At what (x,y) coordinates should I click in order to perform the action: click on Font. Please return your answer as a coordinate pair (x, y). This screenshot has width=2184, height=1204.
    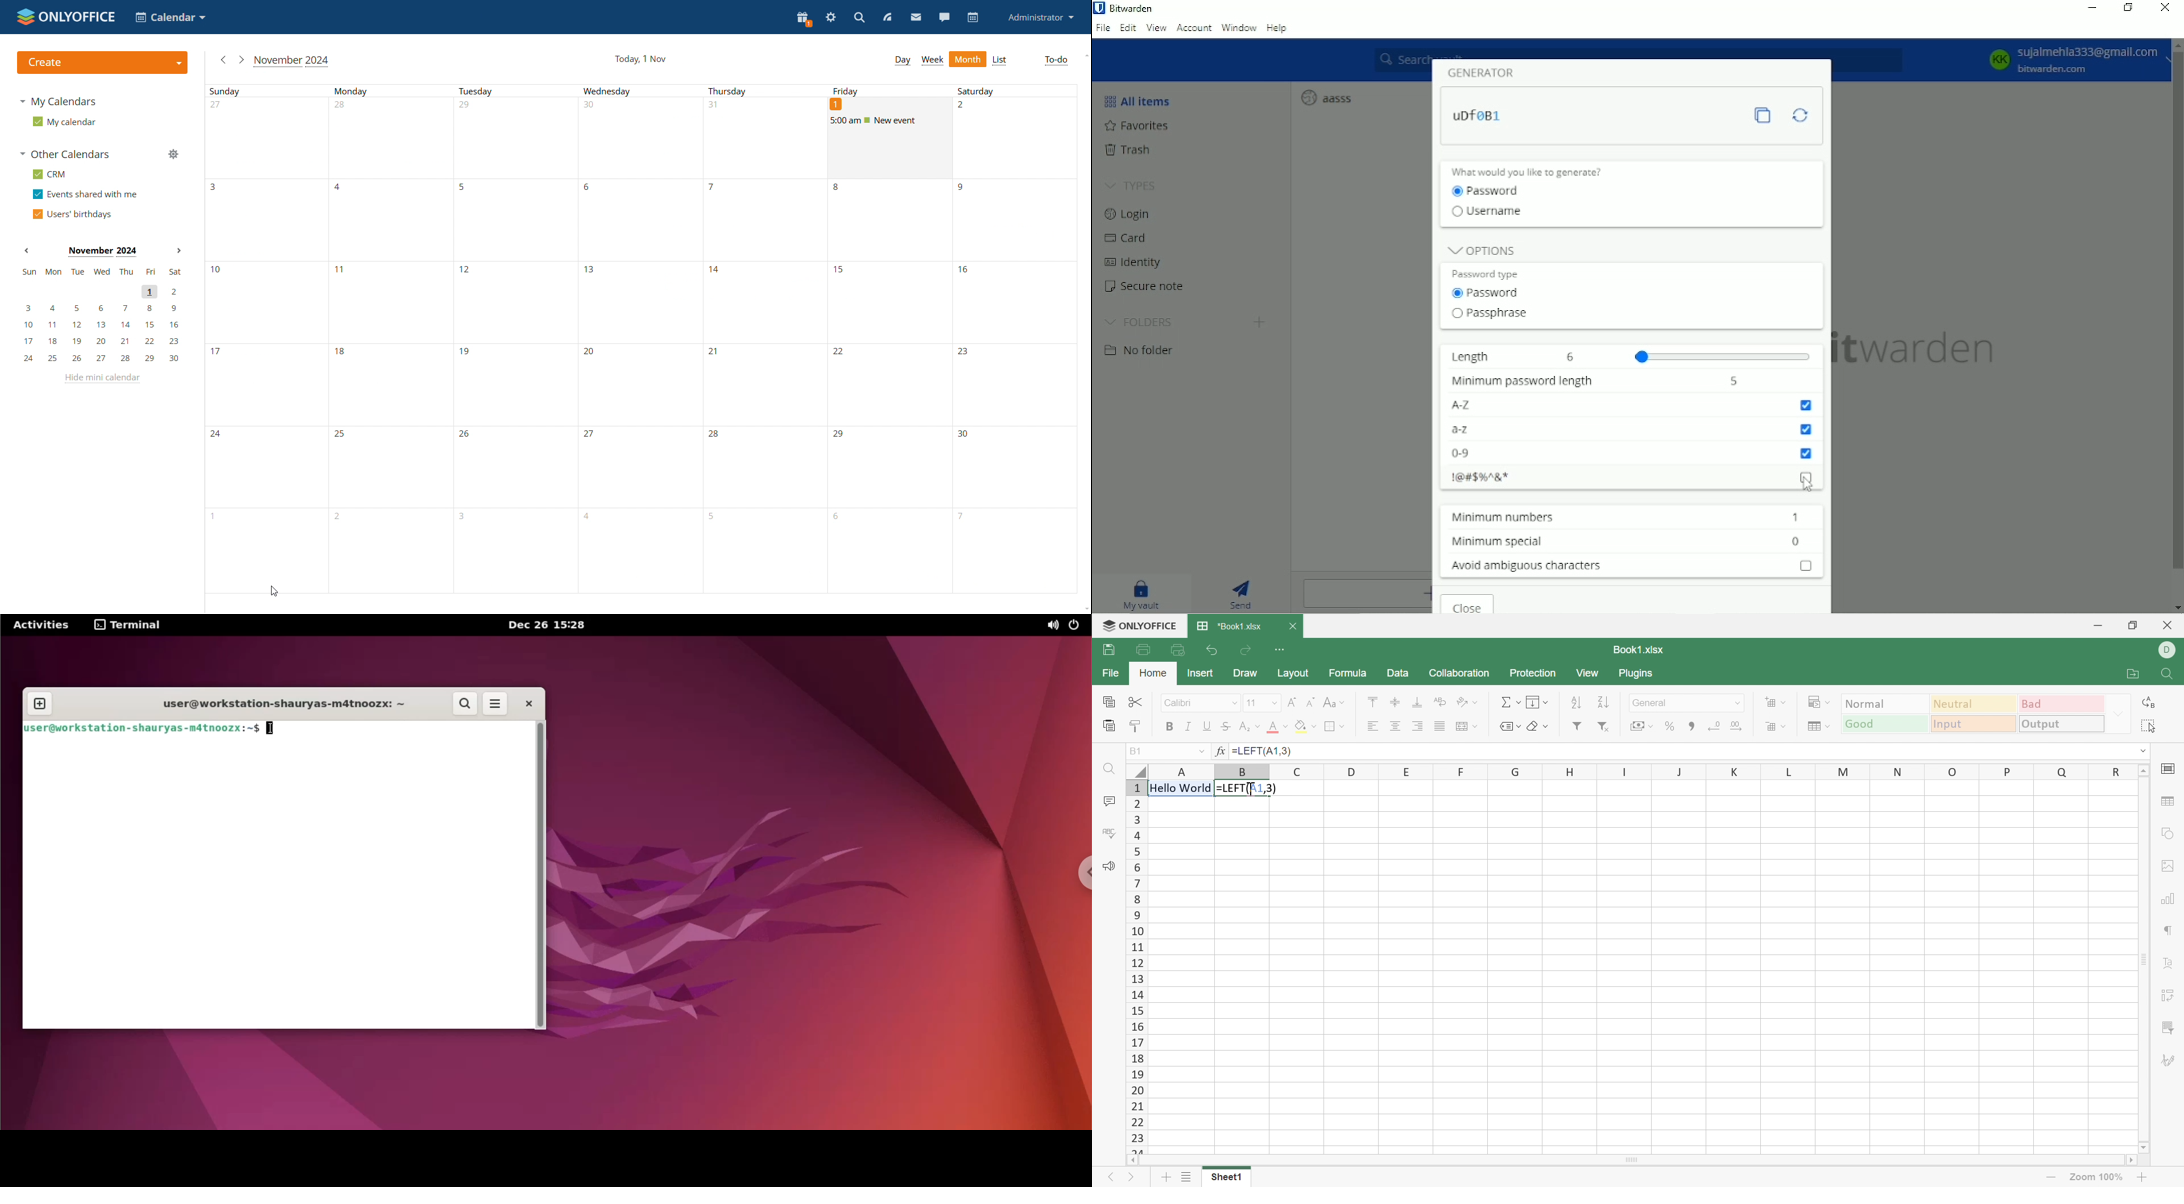
    Looking at the image, I should click on (1199, 703).